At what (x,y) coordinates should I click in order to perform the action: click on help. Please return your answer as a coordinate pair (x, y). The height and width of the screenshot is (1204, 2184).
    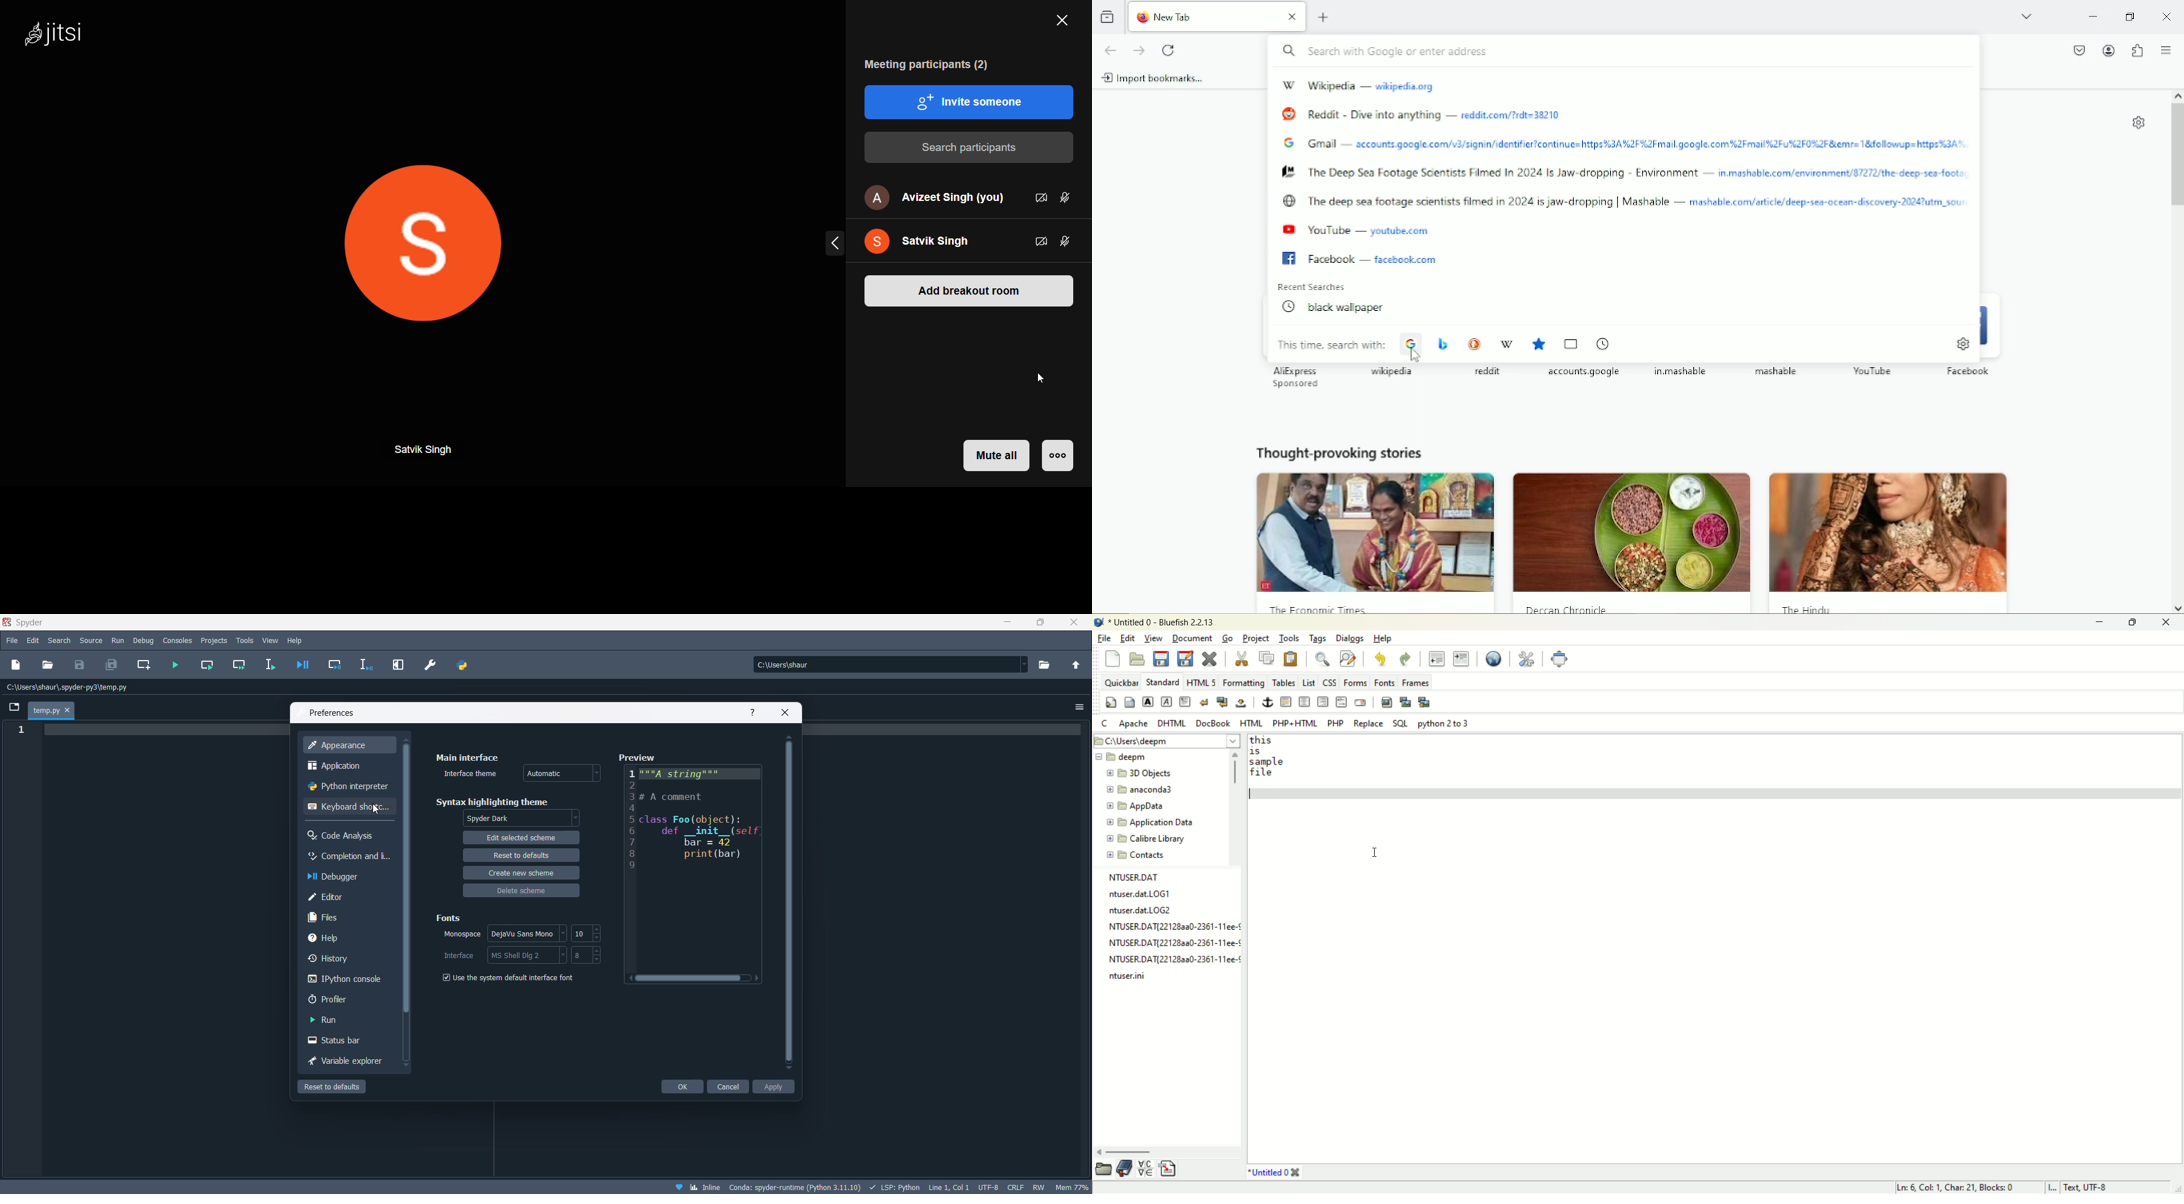
    Looking at the image, I should click on (343, 940).